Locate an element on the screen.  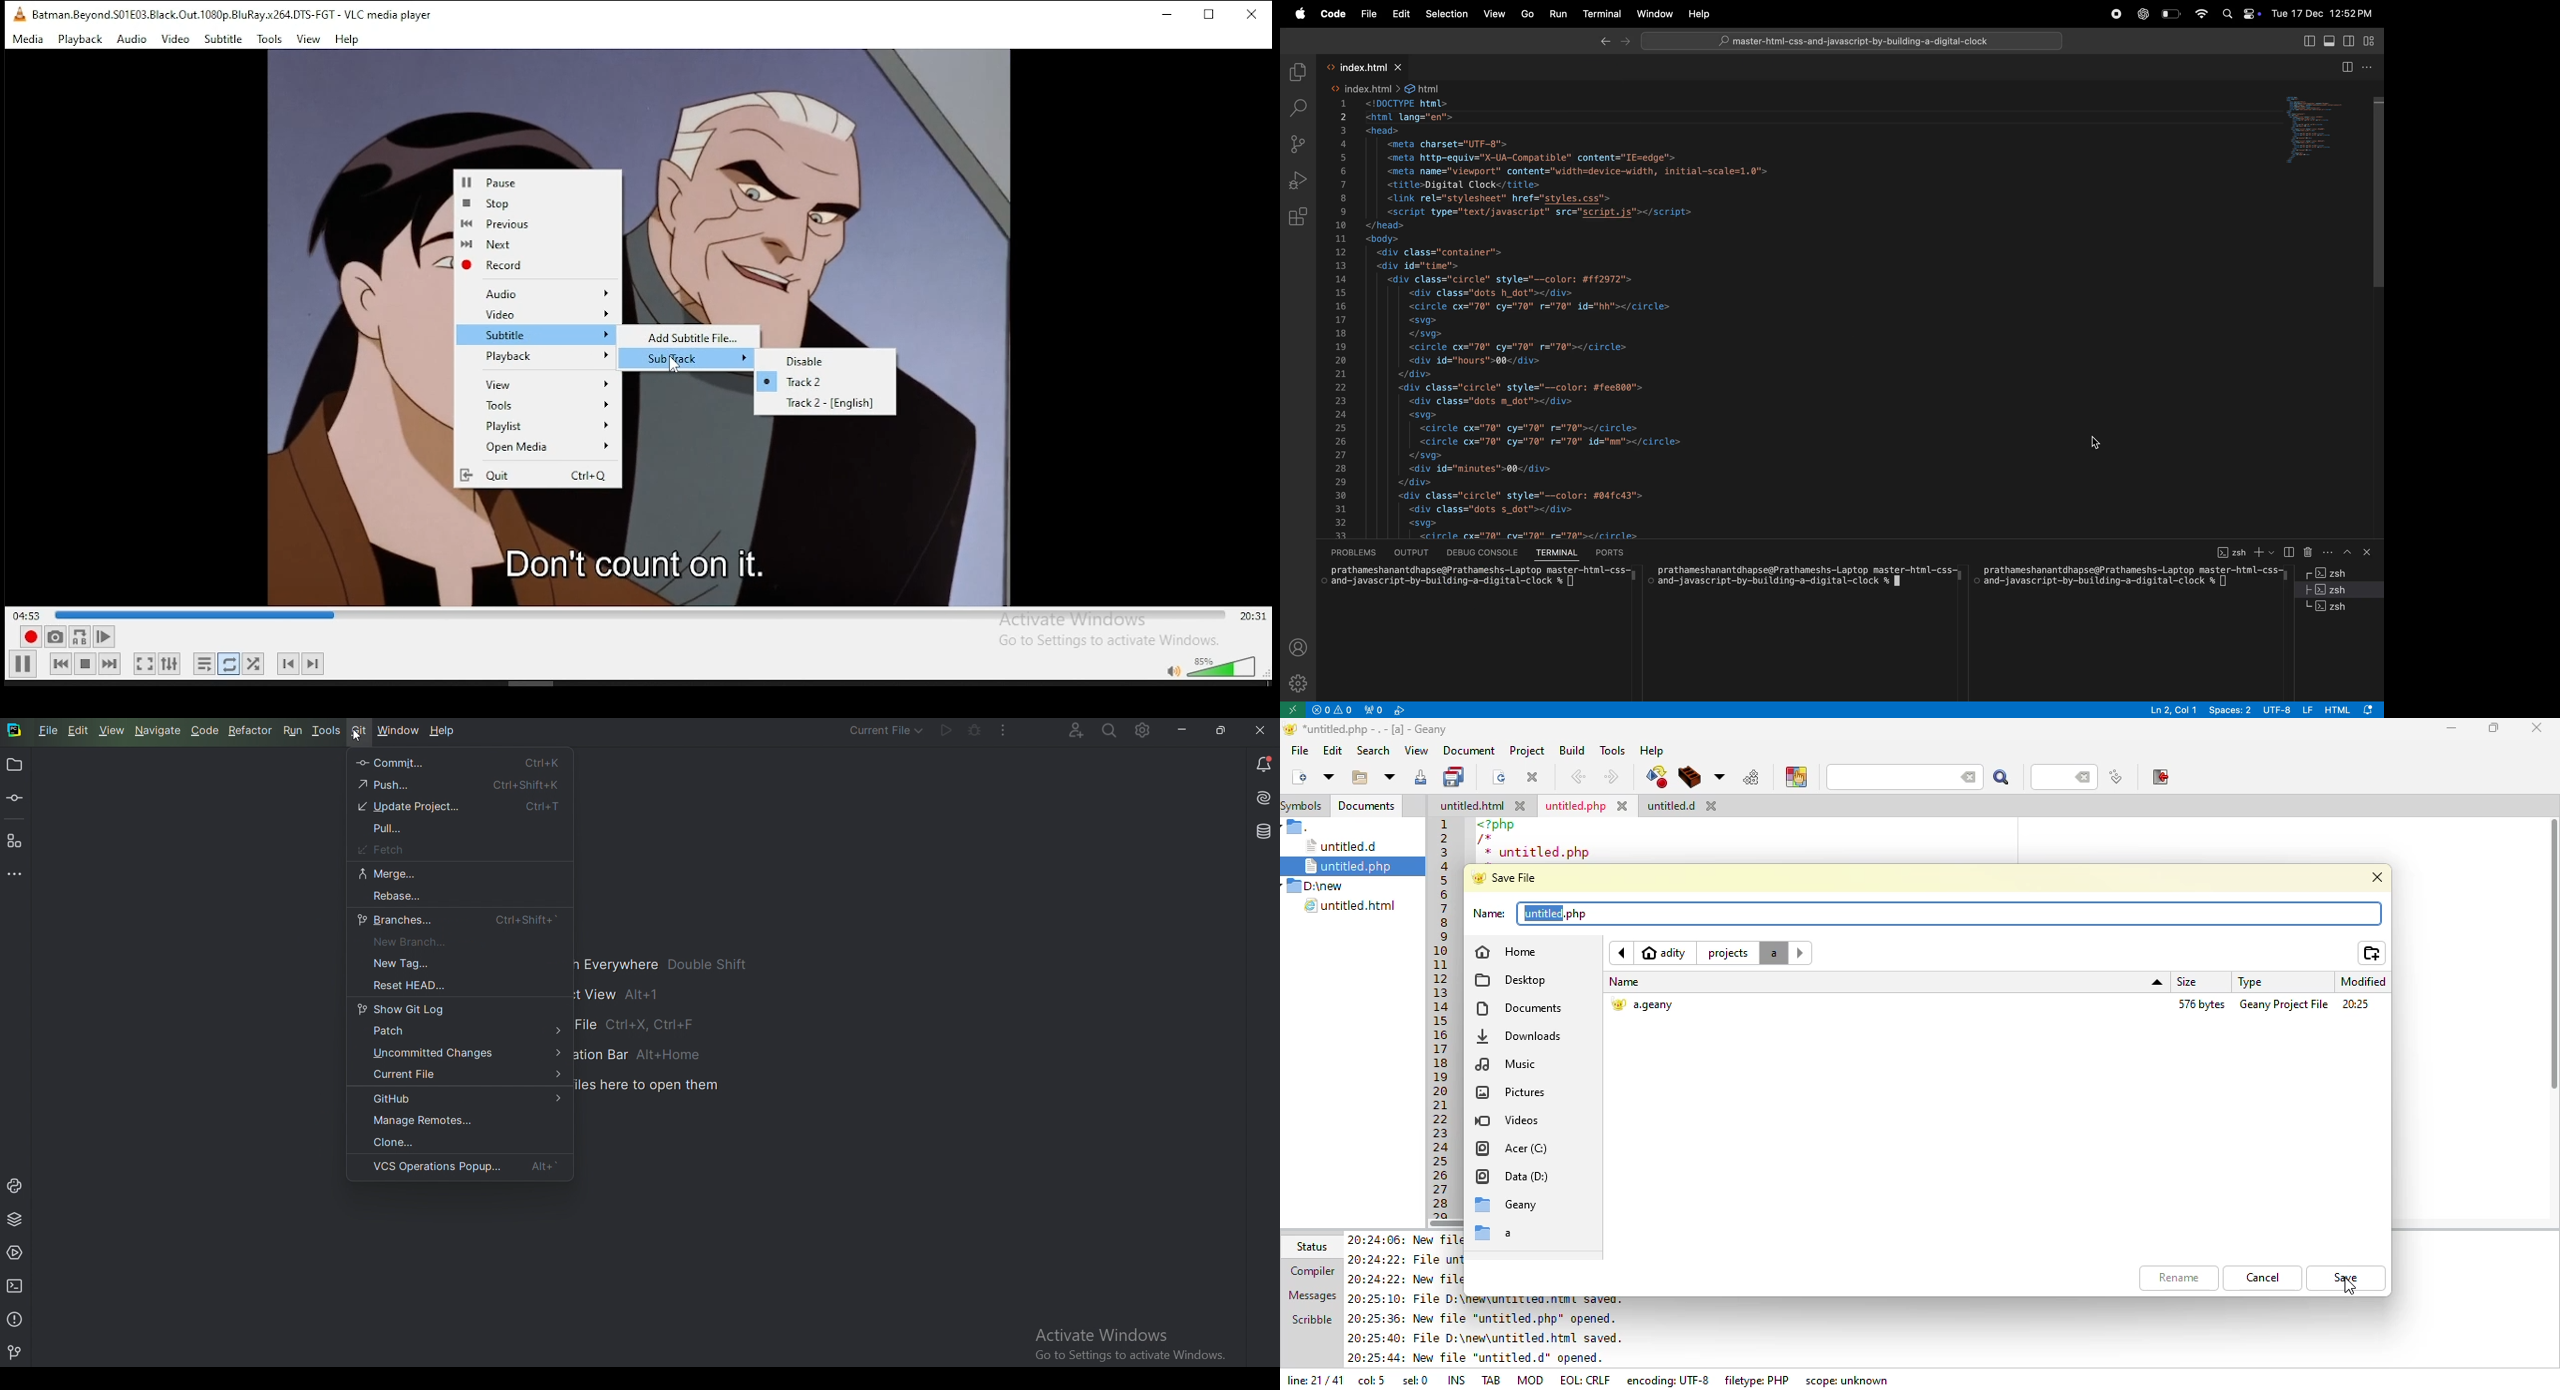
fast forward is located at coordinates (111, 665).